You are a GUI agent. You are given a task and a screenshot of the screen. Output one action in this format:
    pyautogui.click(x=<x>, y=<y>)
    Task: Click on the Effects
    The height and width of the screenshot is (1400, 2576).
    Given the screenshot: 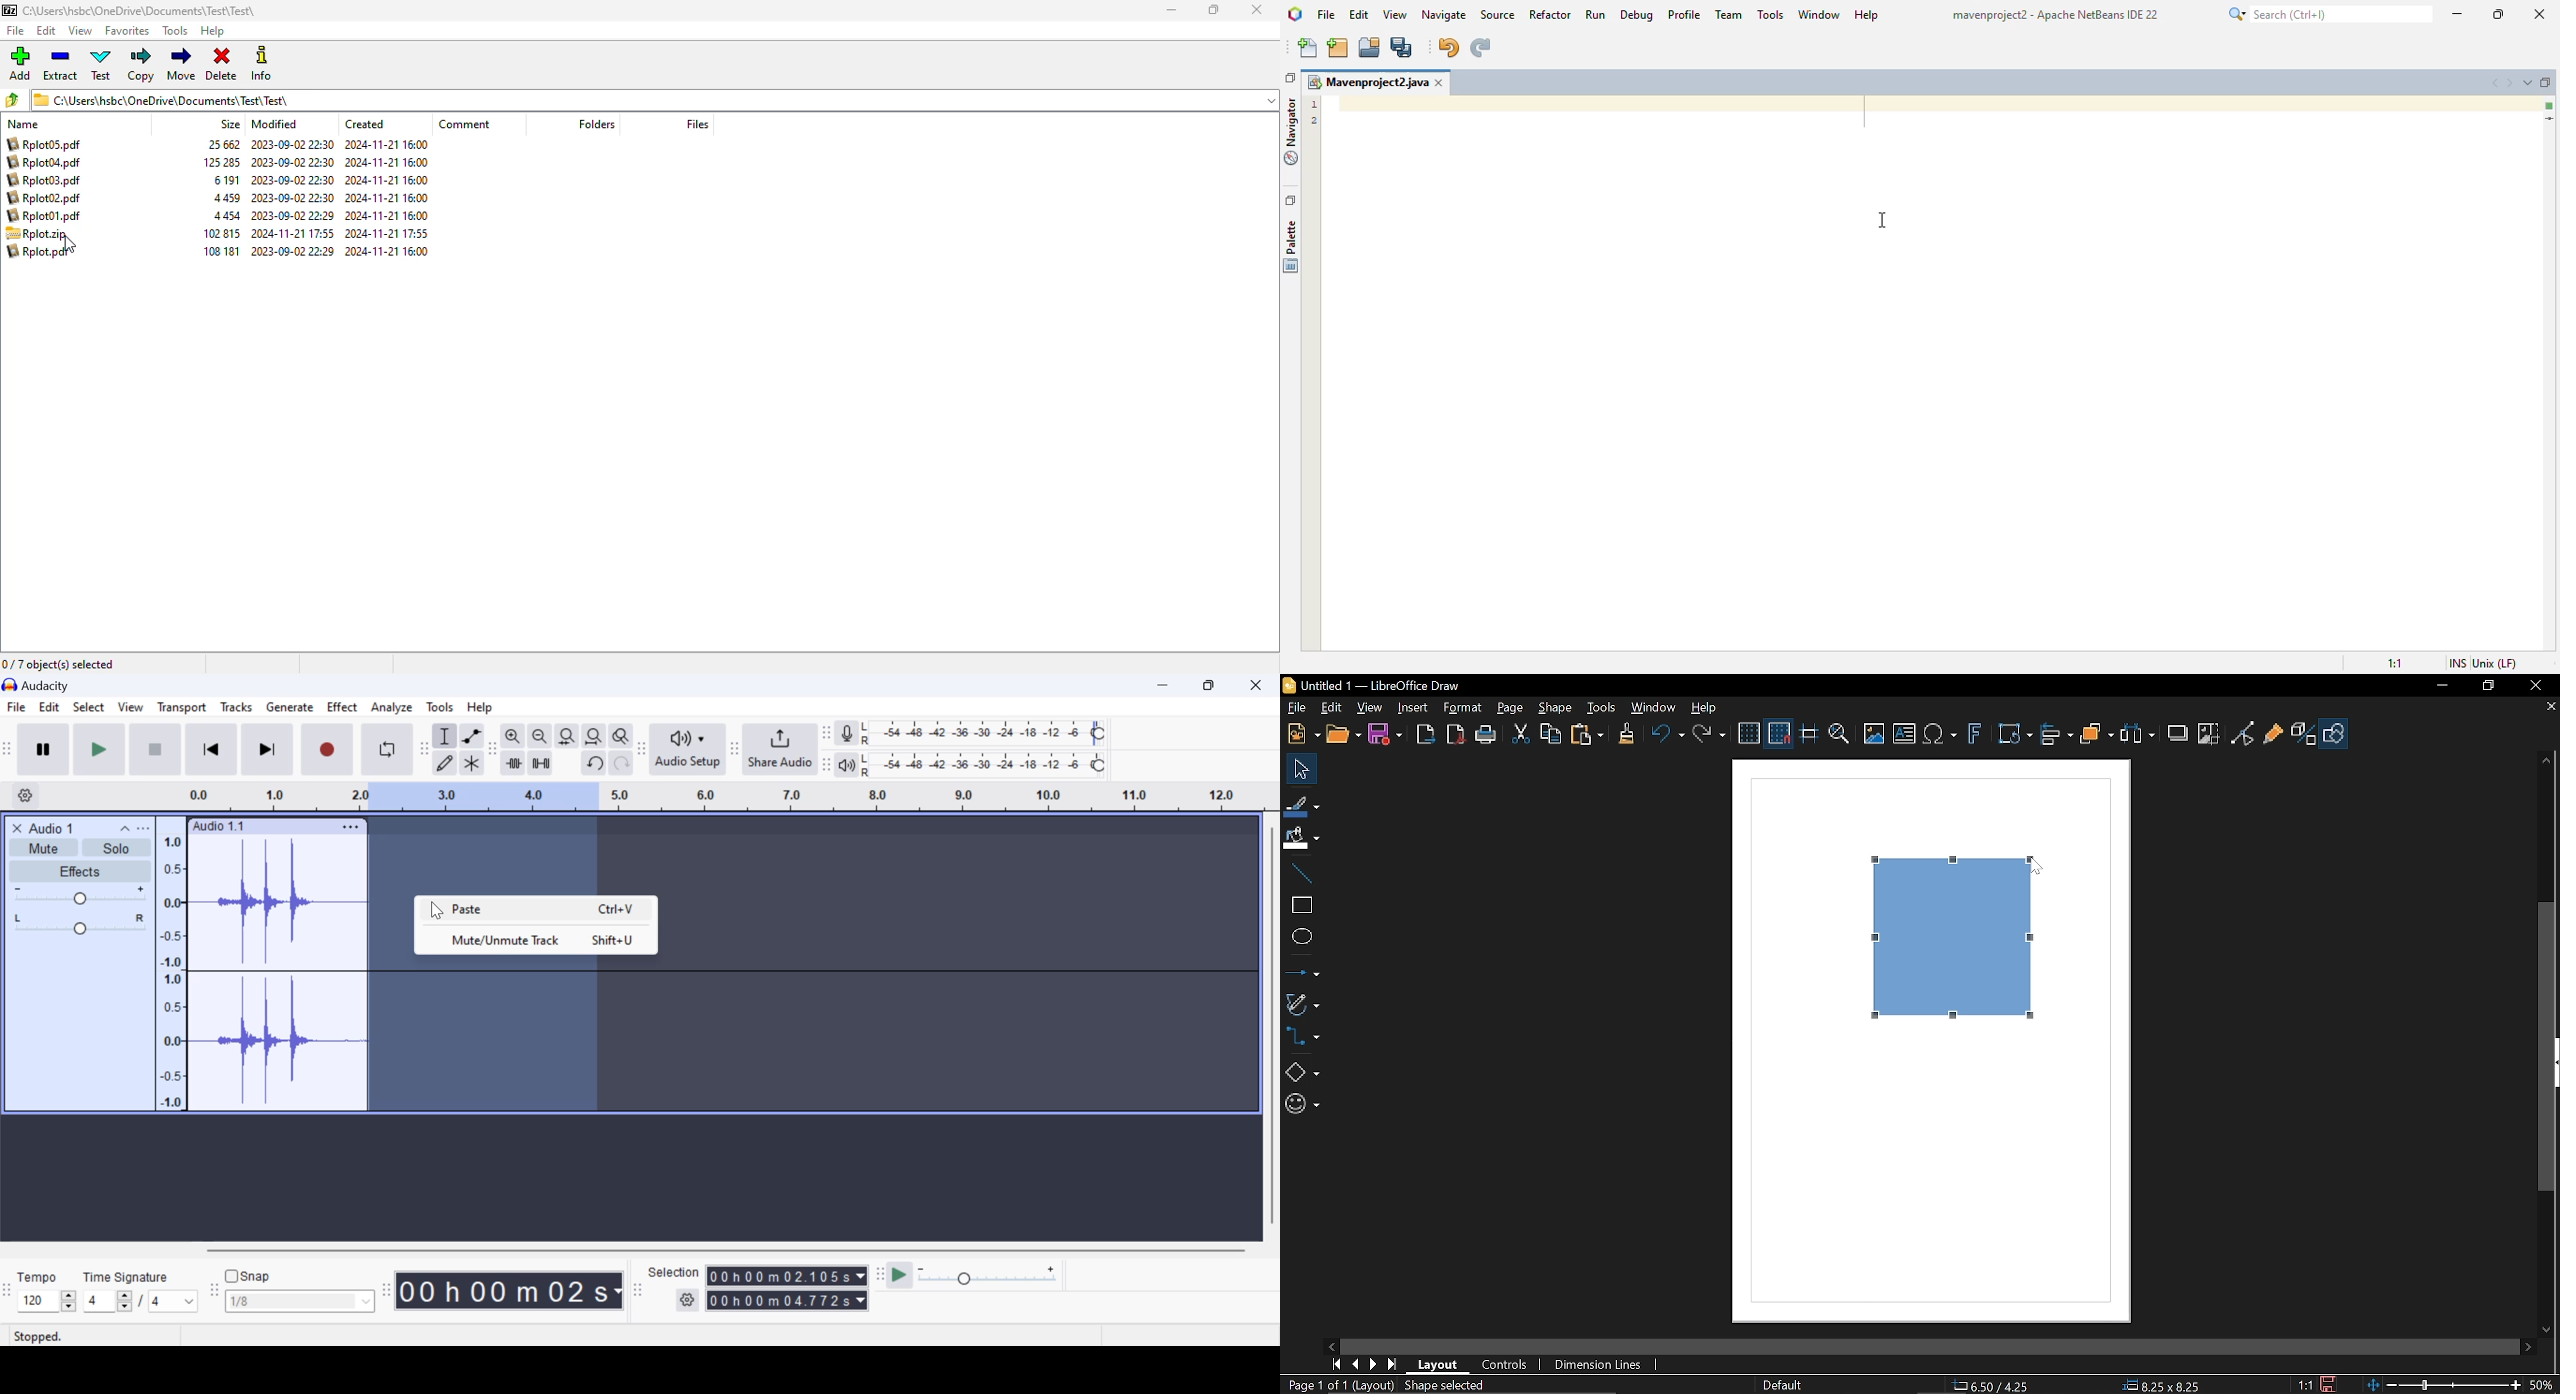 What is the action you would take?
    pyautogui.click(x=79, y=871)
    